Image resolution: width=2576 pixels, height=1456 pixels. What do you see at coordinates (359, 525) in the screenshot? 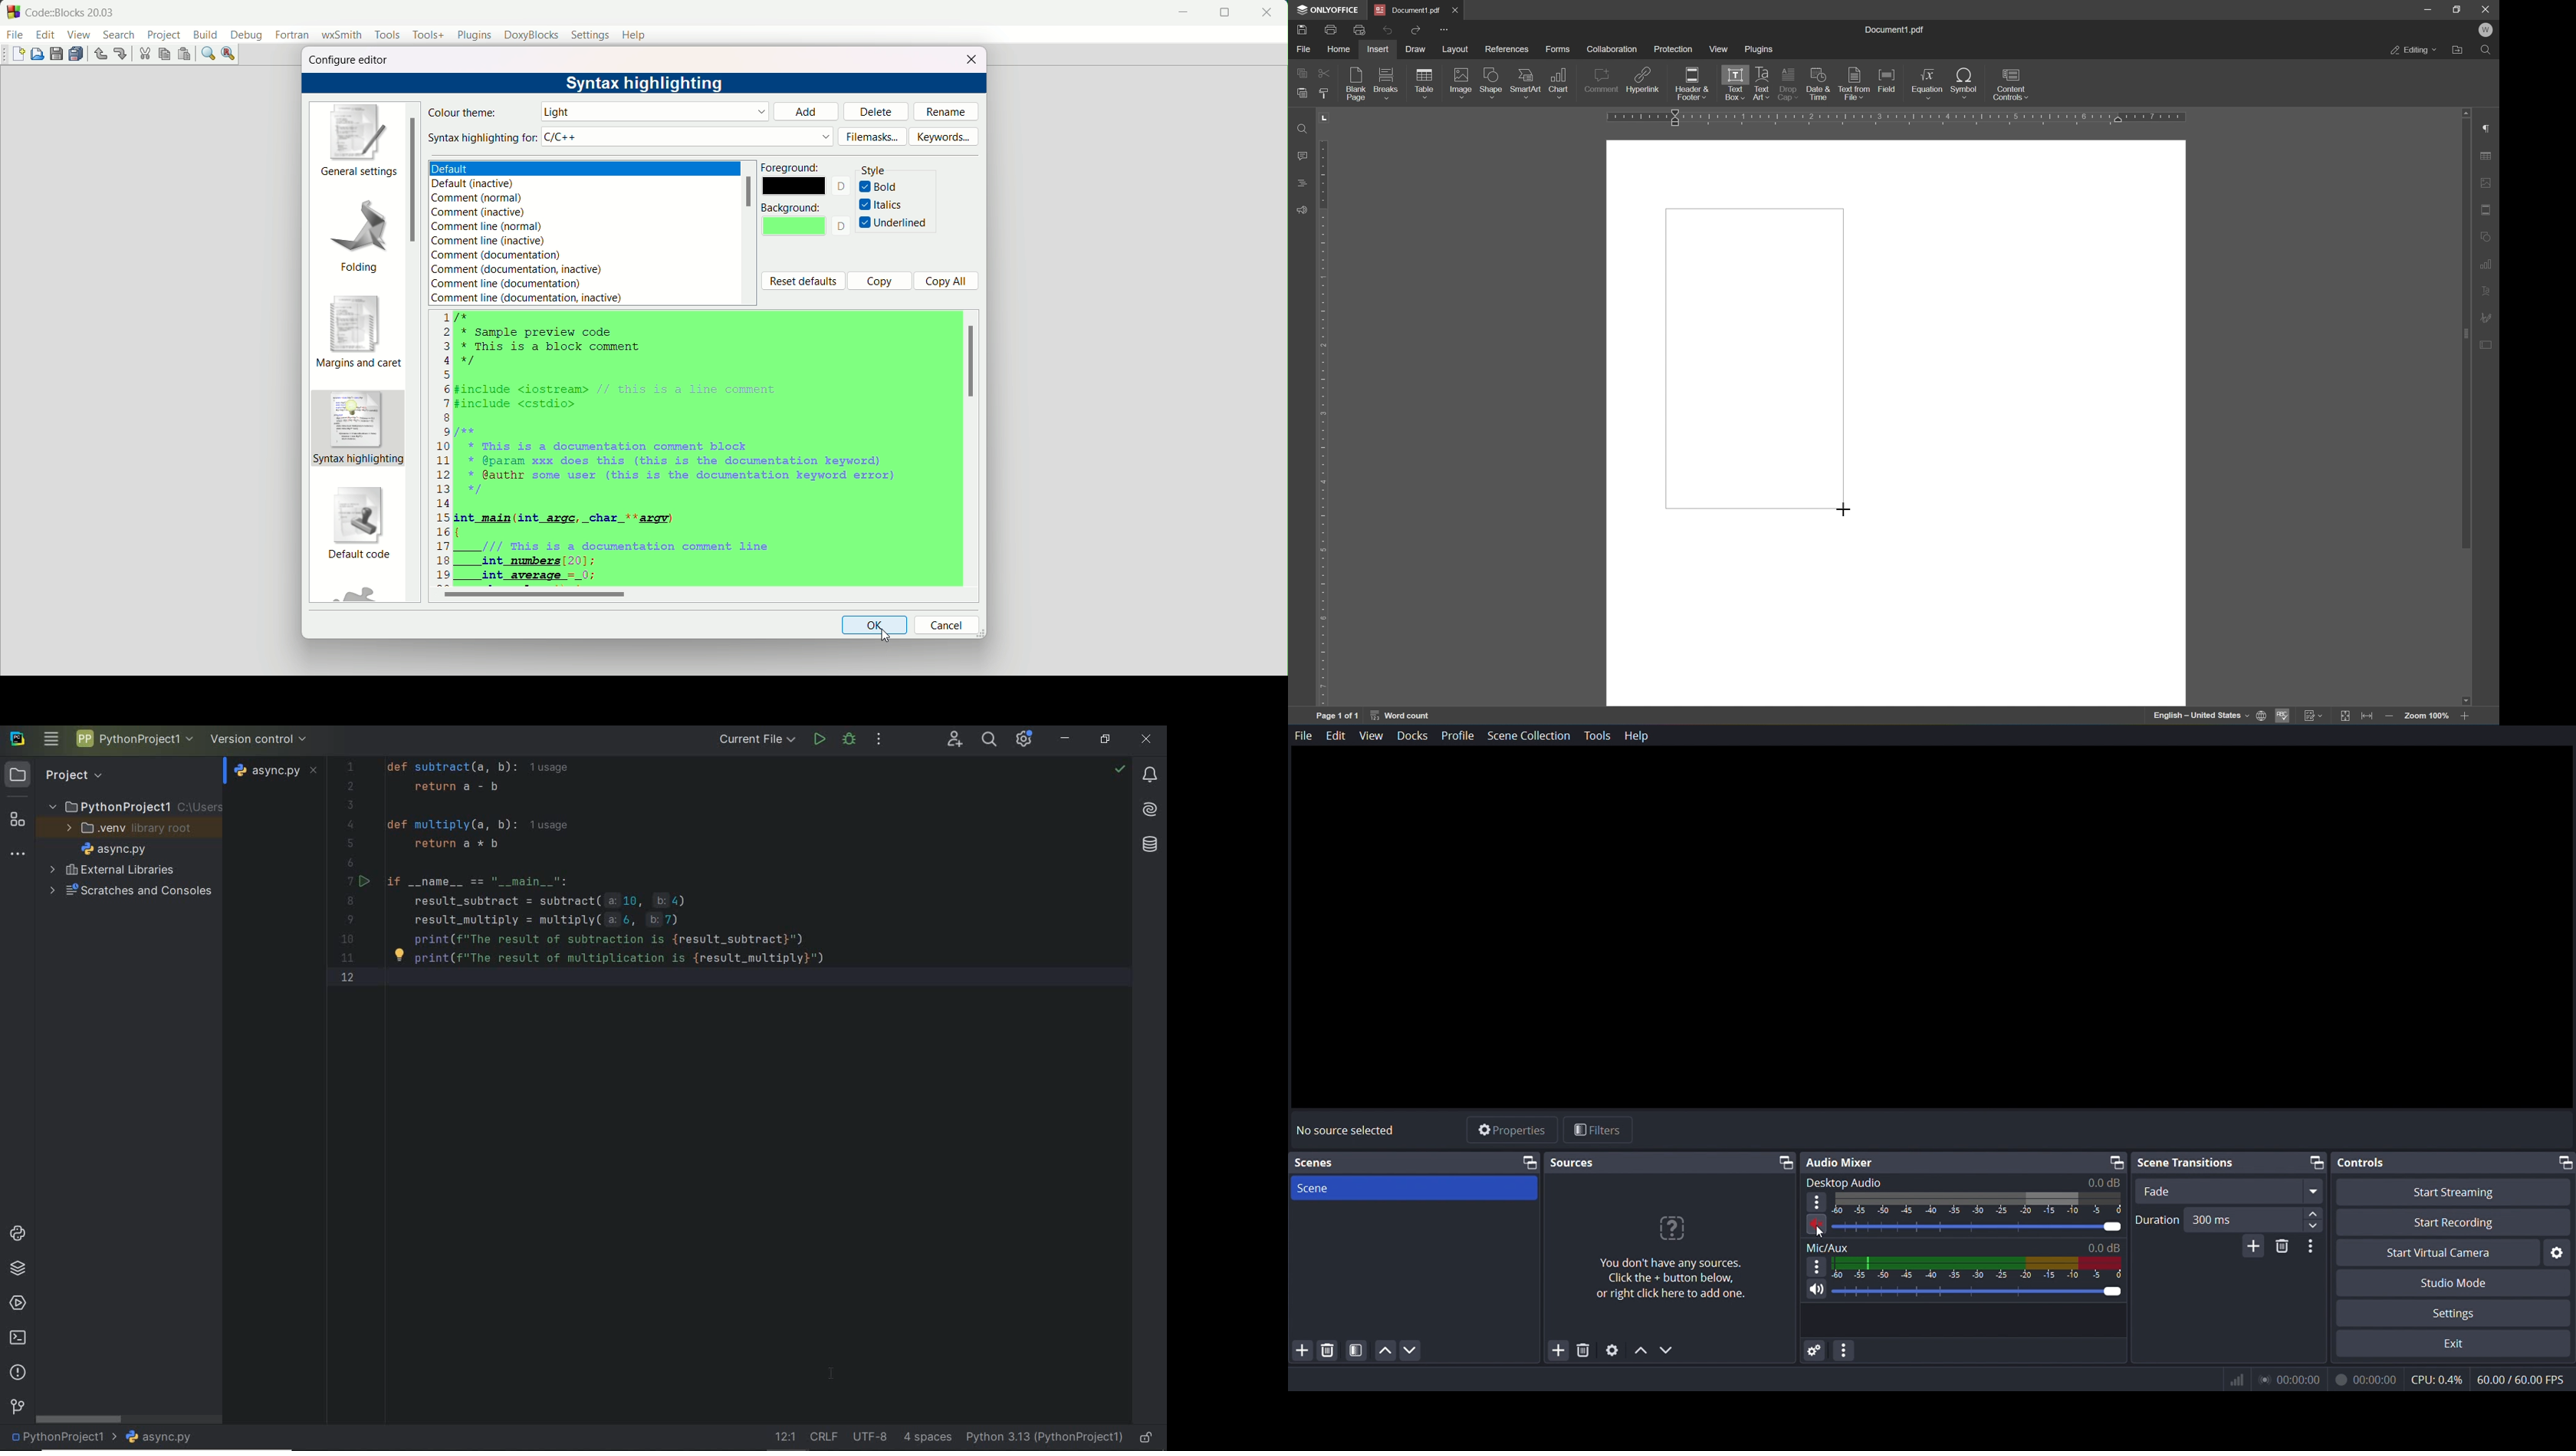
I see `default code` at bounding box center [359, 525].